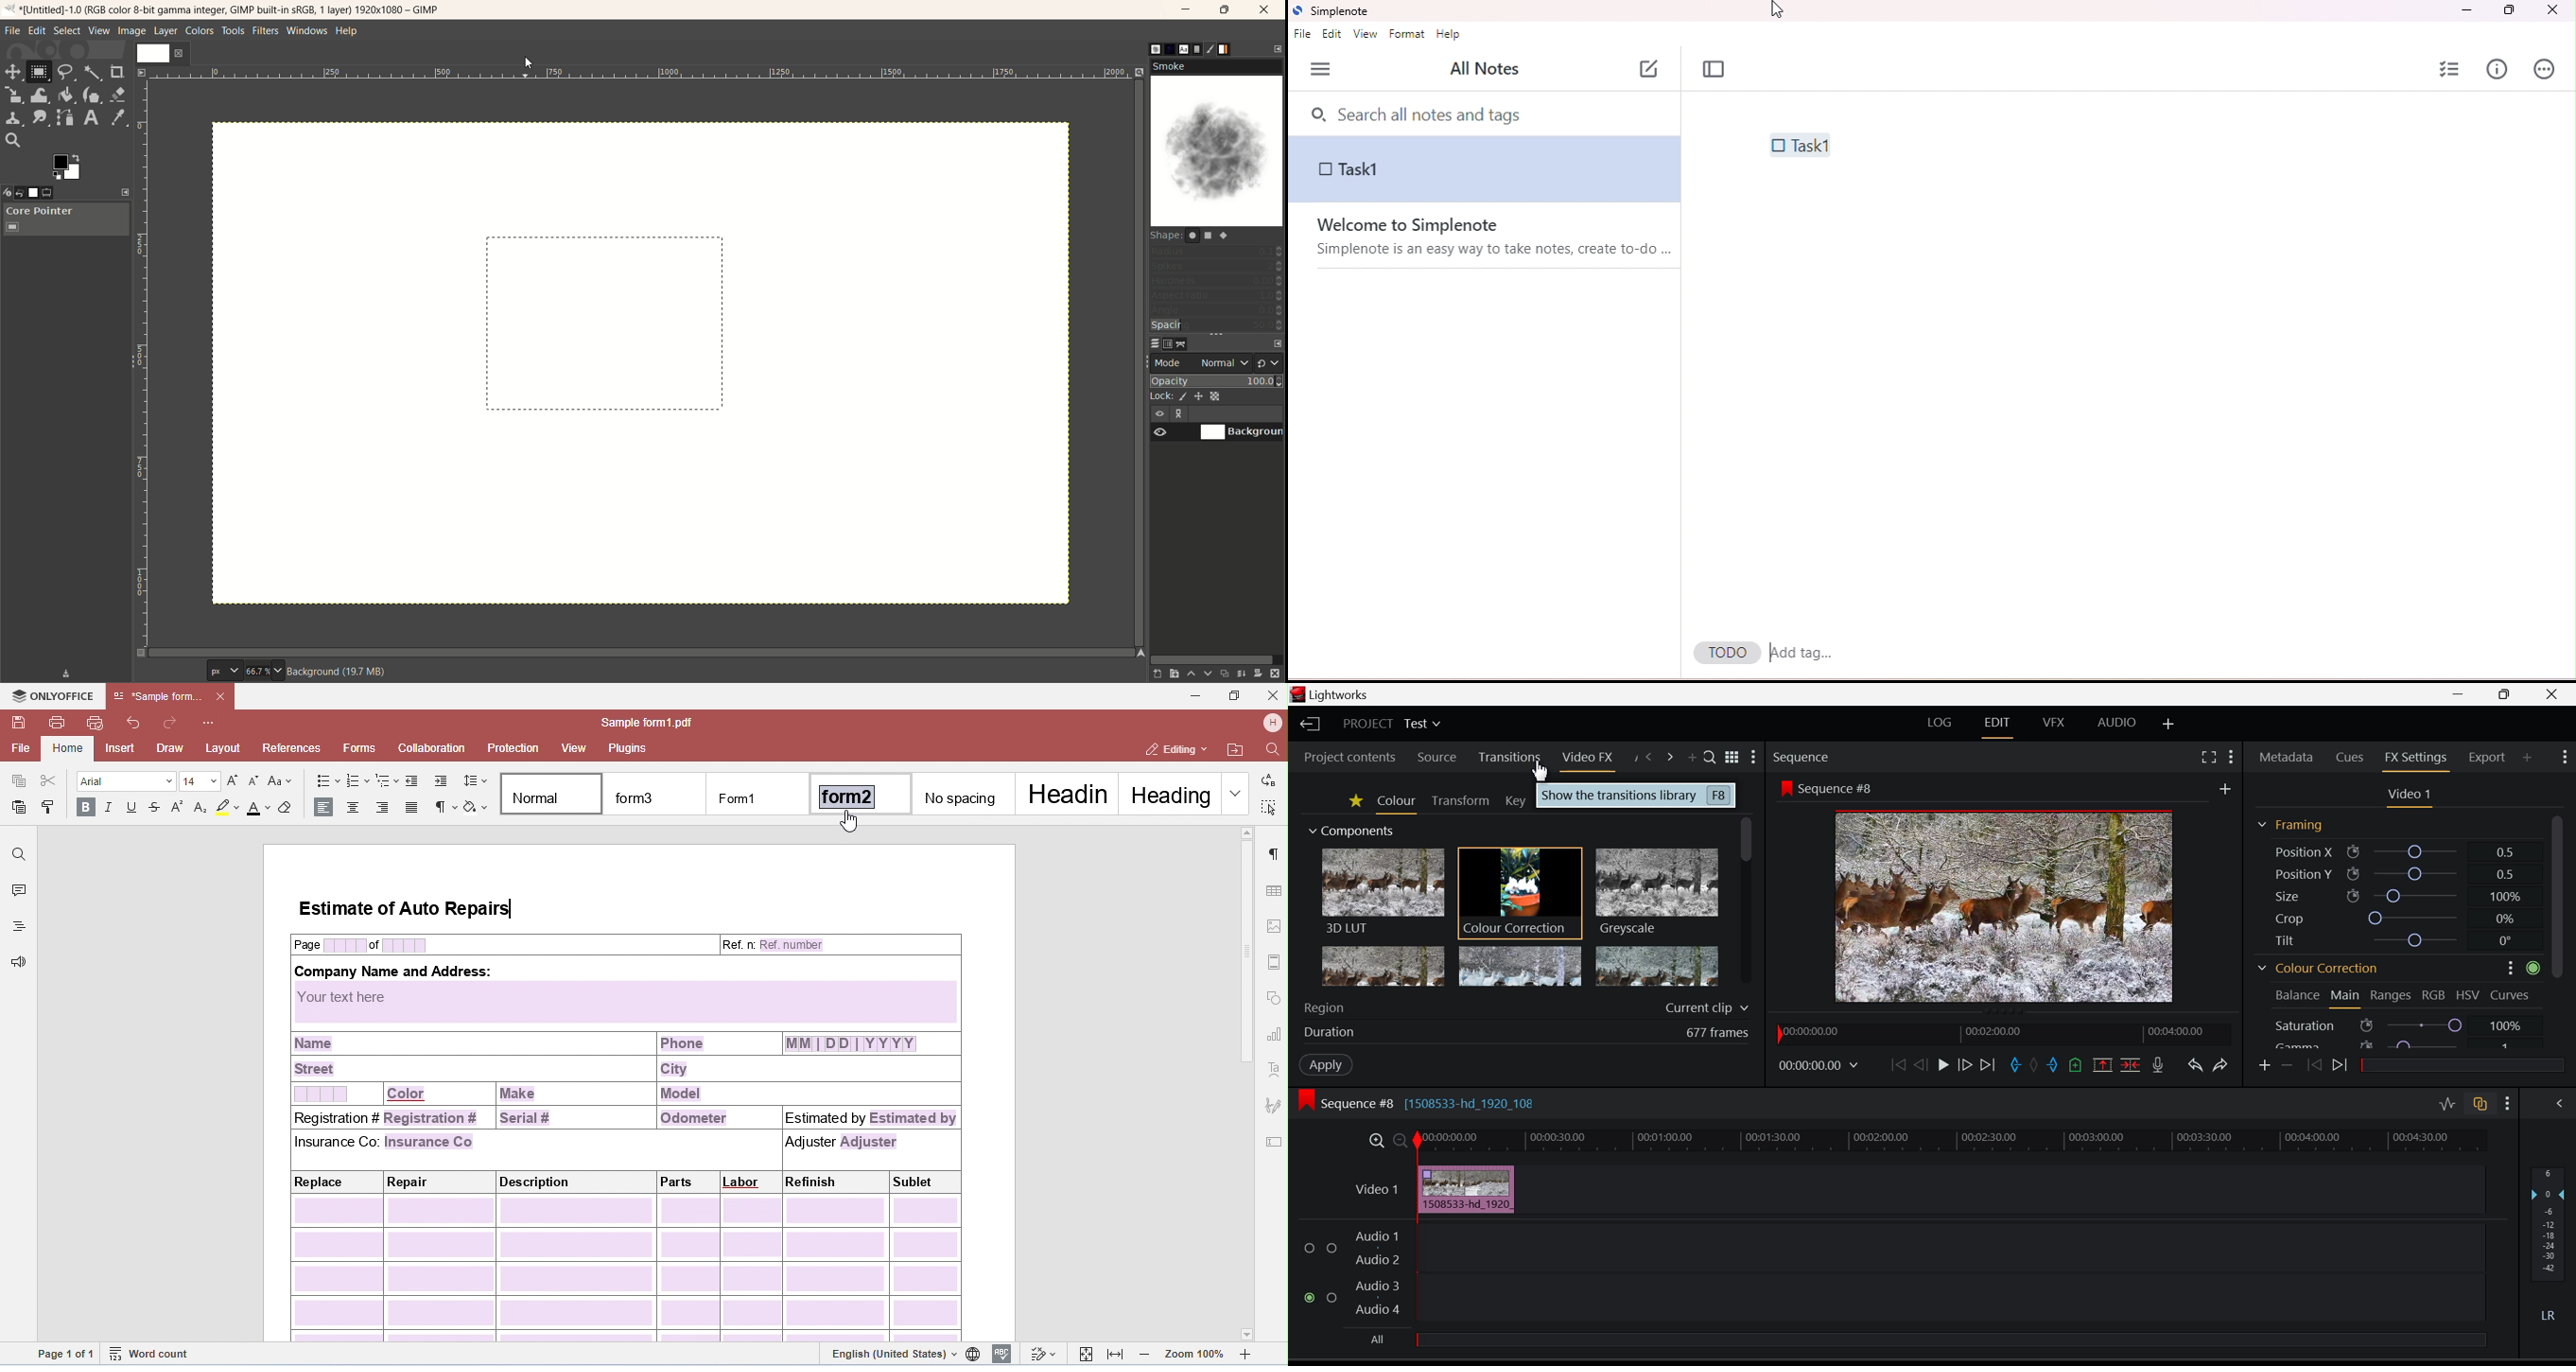 The image size is (2576, 1372). What do you see at coordinates (1998, 726) in the screenshot?
I see `EDIT Layout Open` at bounding box center [1998, 726].